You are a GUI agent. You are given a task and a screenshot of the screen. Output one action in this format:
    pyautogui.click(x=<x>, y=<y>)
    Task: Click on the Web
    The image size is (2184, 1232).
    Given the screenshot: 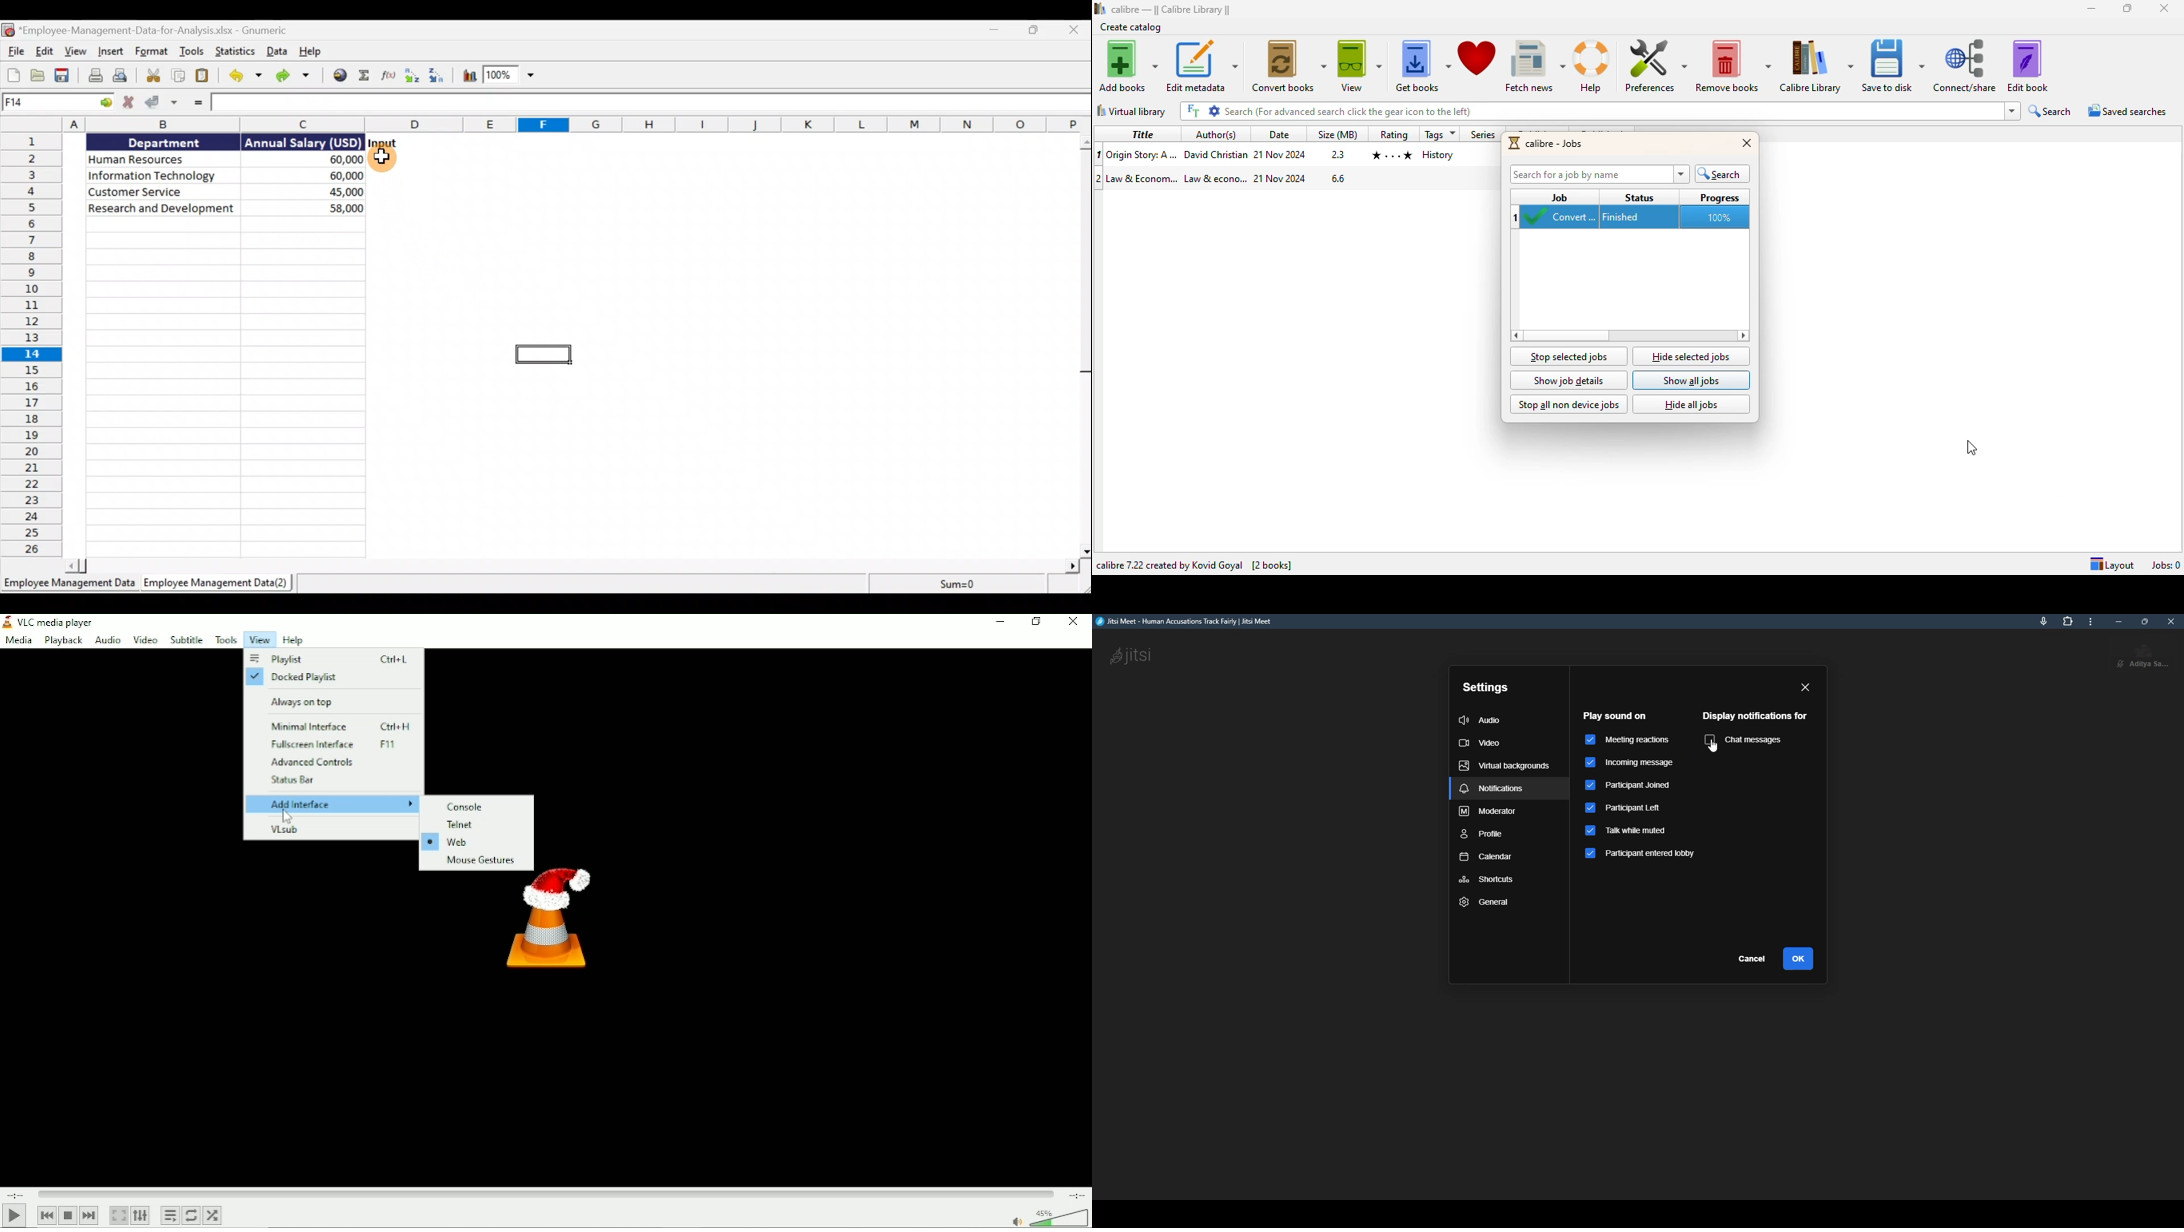 What is the action you would take?
    pyautogui.click(x=449, y=844)
    